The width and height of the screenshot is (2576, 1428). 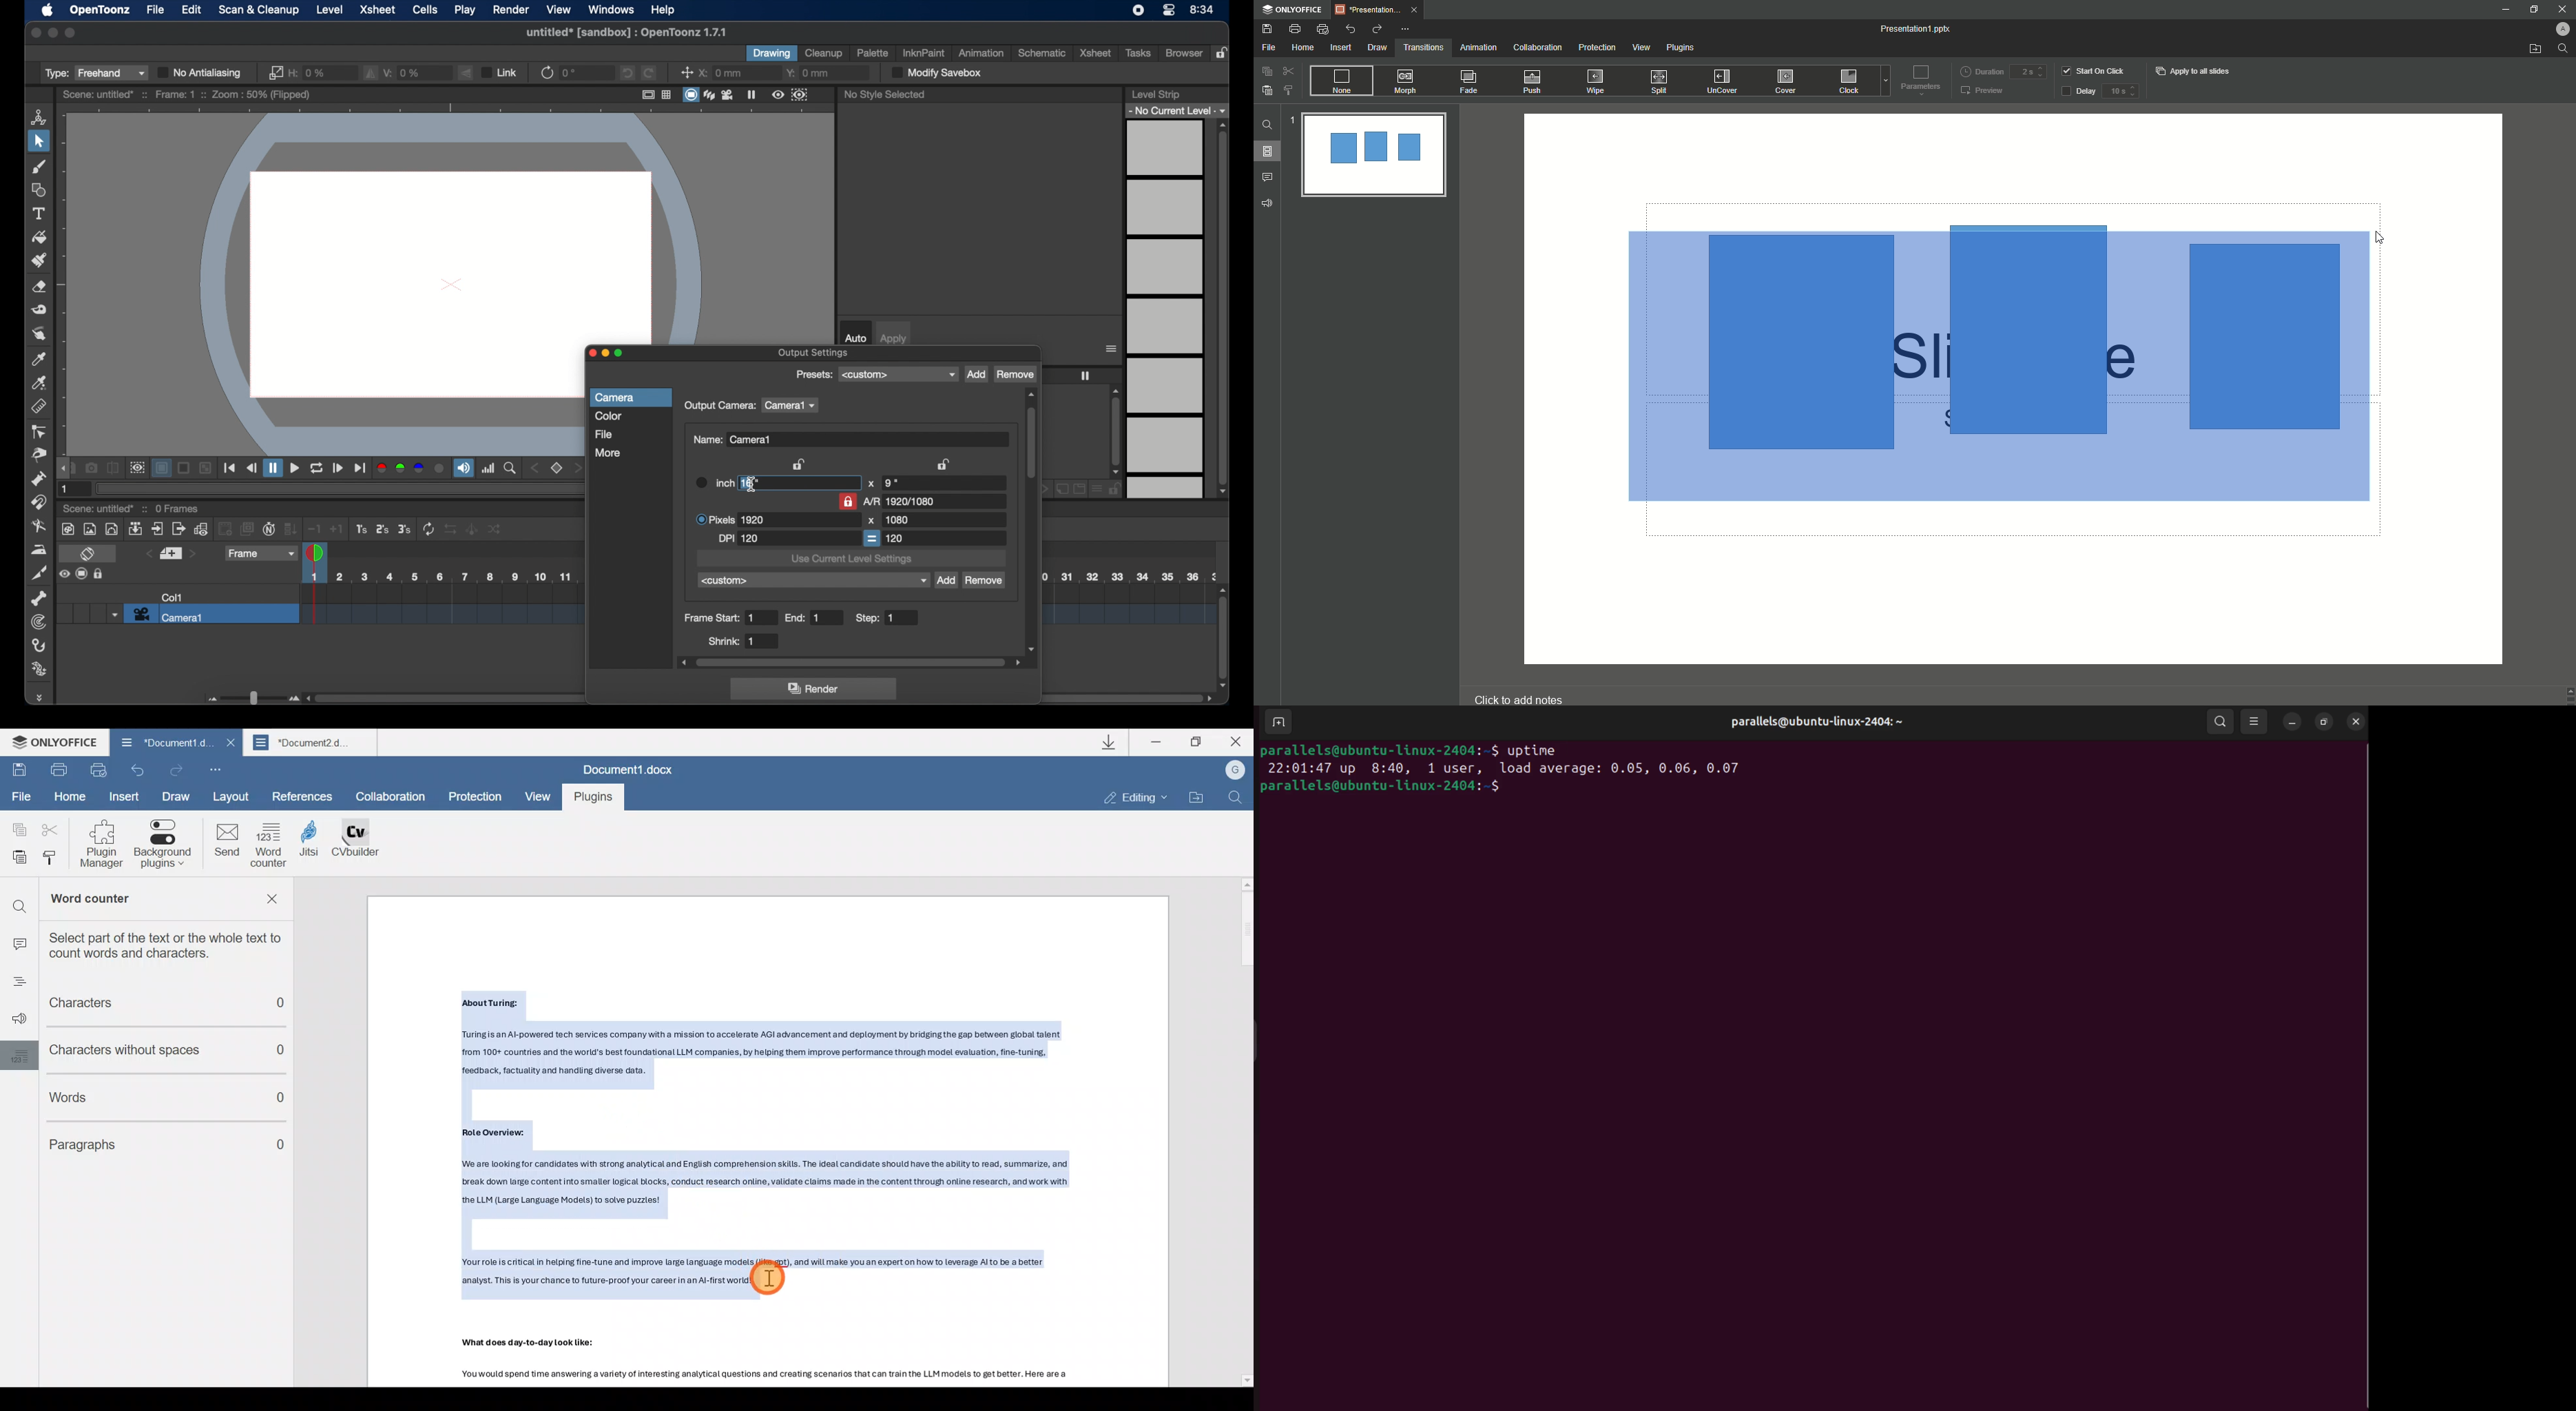 I want to click on animate tool, so click(x=39, y=116).